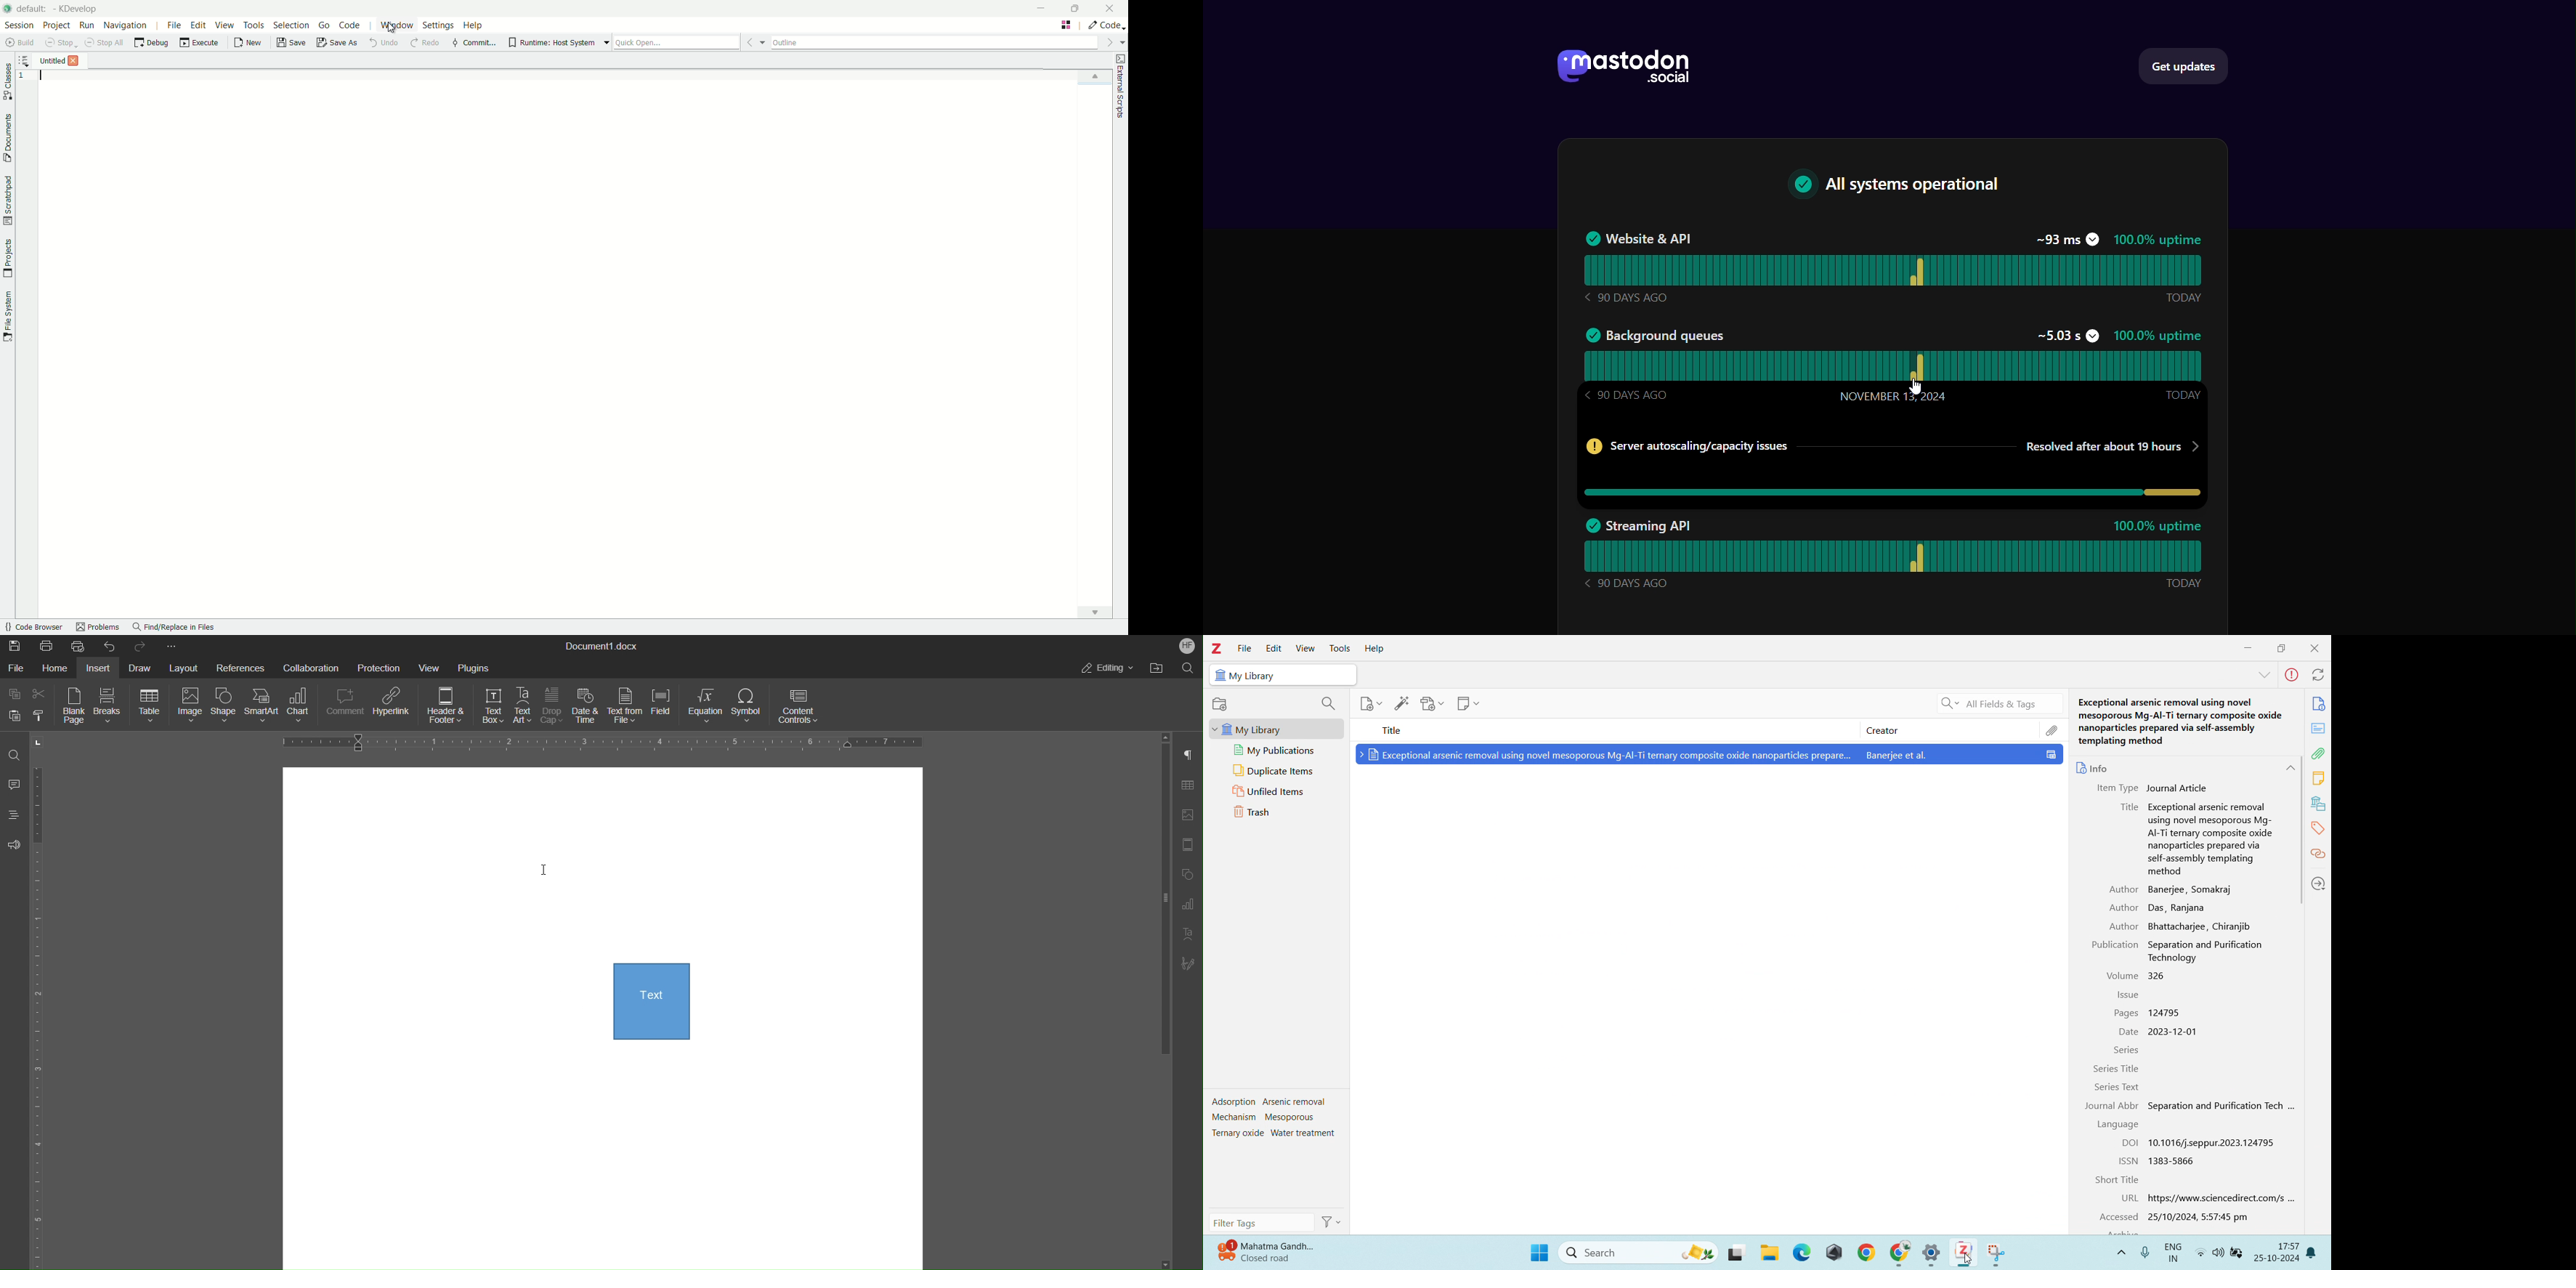 This screenshot has width=2576, height=1288. I want to click on website & API Status, so click(1891, 269).